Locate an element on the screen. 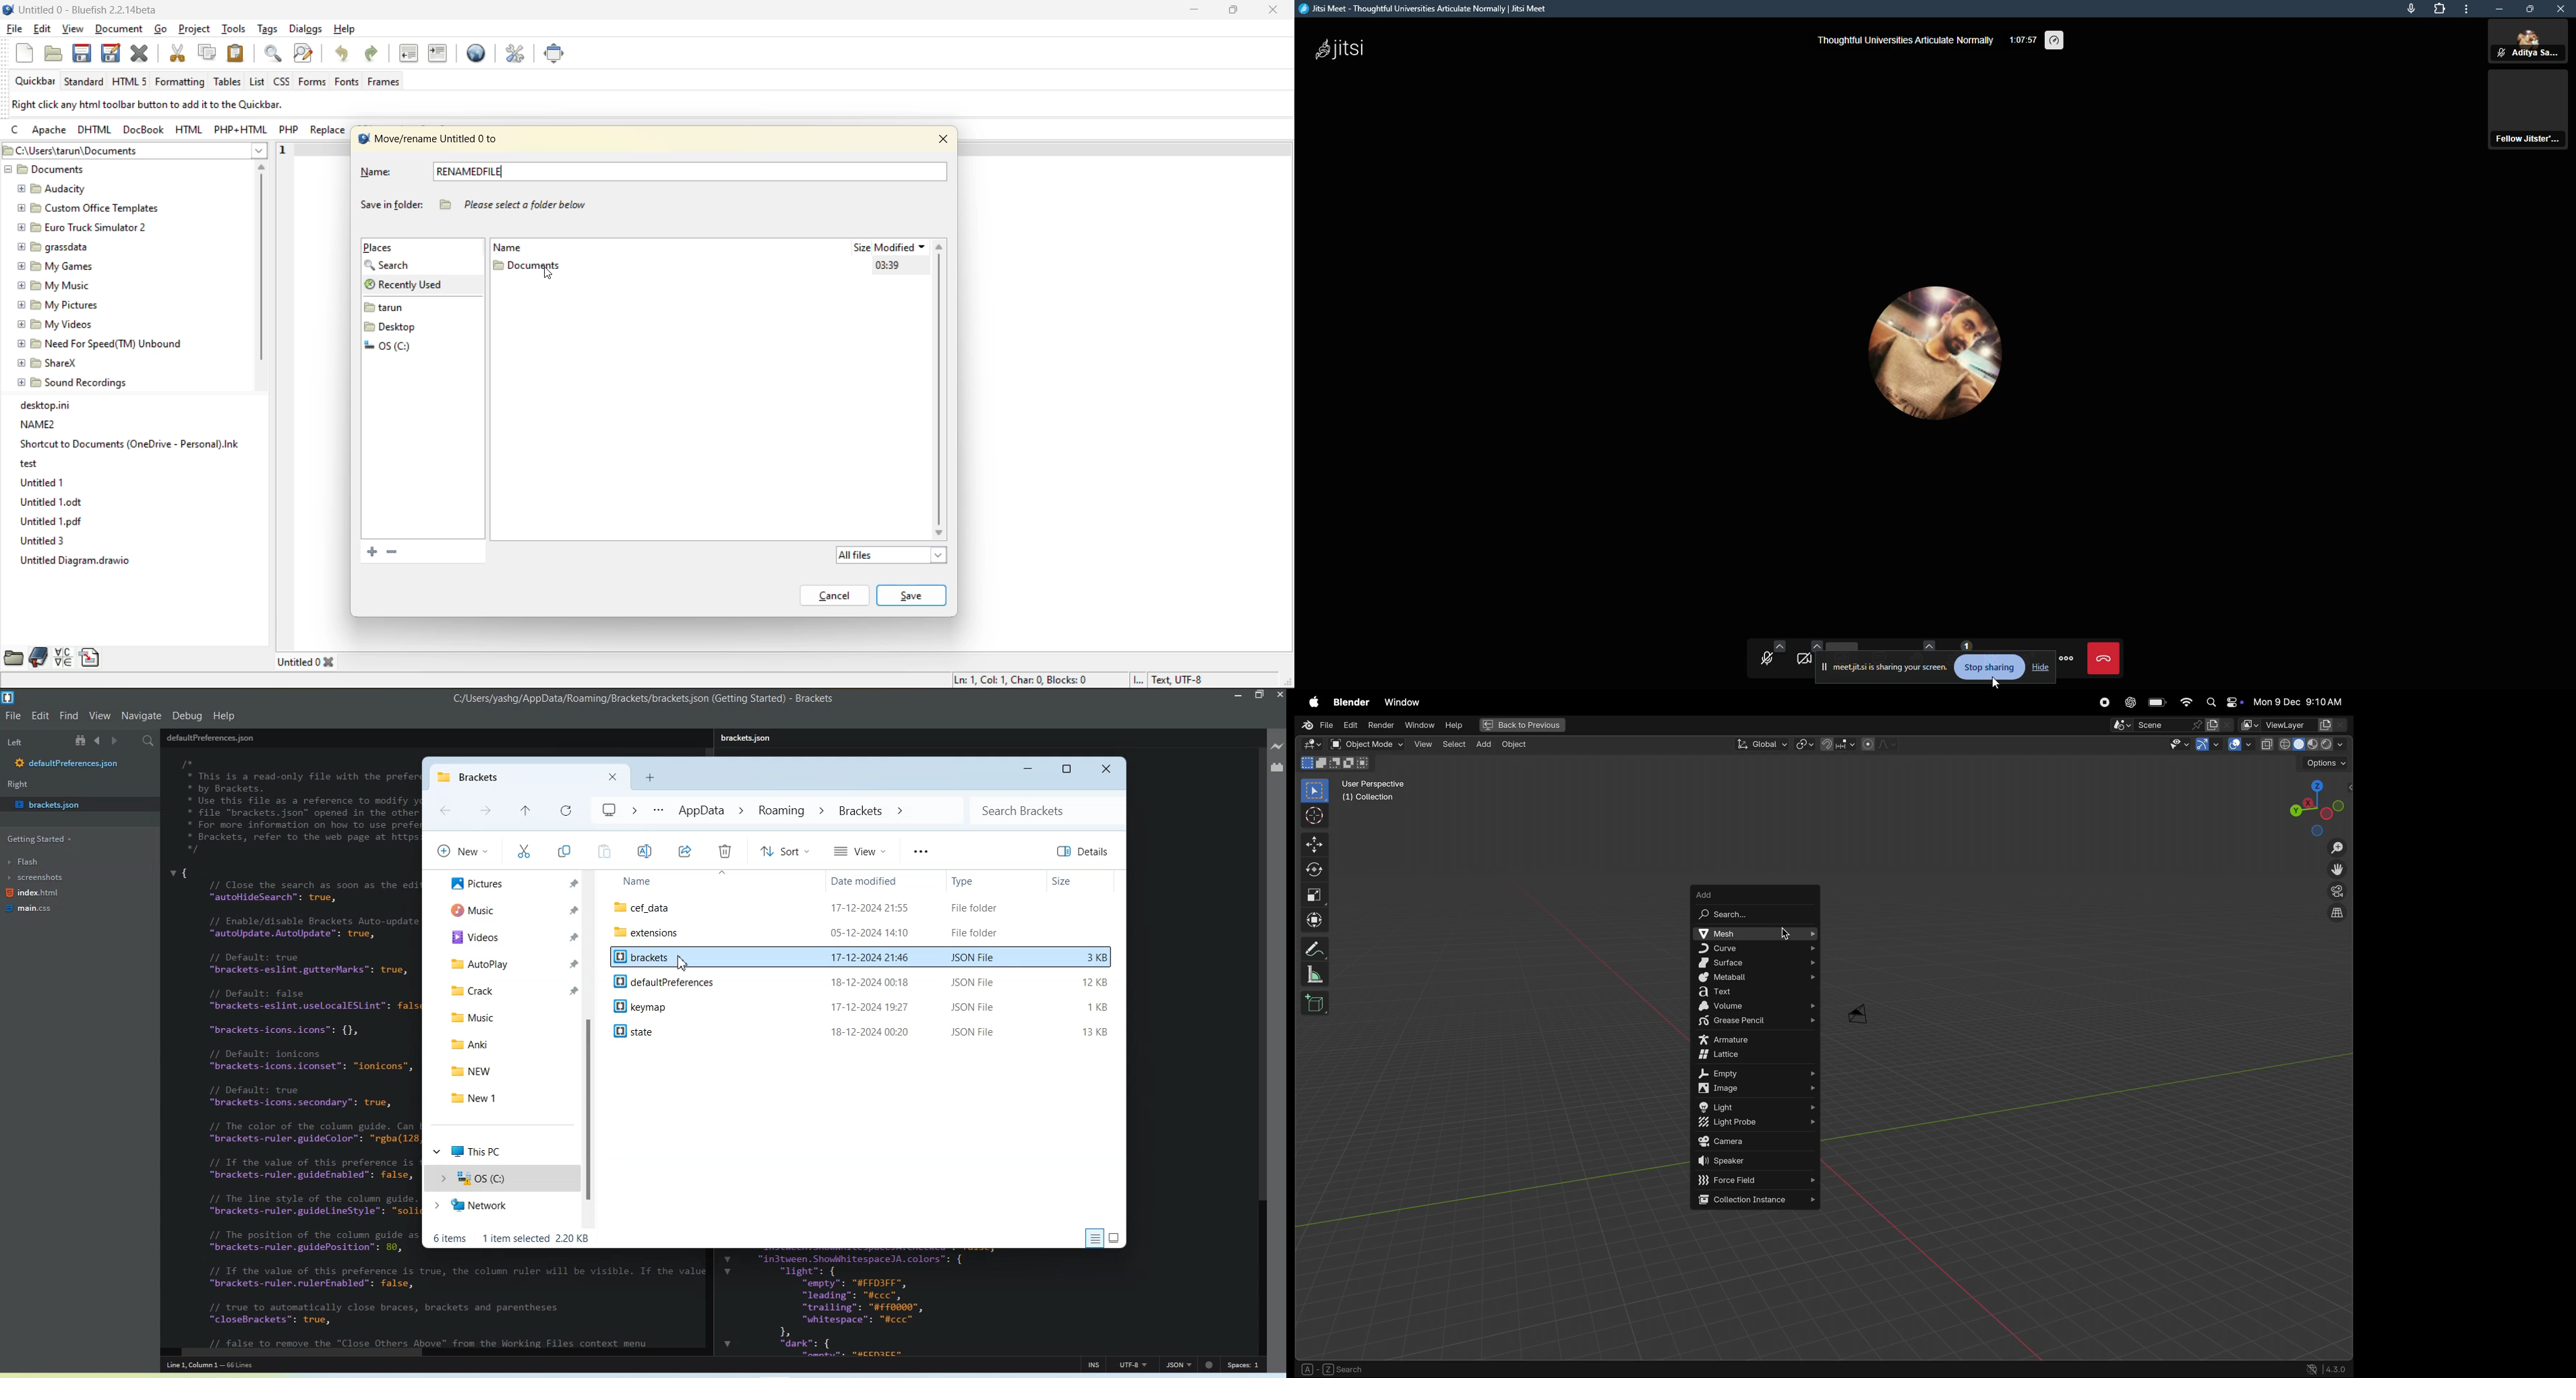 The image size is (2576, 1400). Audacity is located at coordinates (54, 188).